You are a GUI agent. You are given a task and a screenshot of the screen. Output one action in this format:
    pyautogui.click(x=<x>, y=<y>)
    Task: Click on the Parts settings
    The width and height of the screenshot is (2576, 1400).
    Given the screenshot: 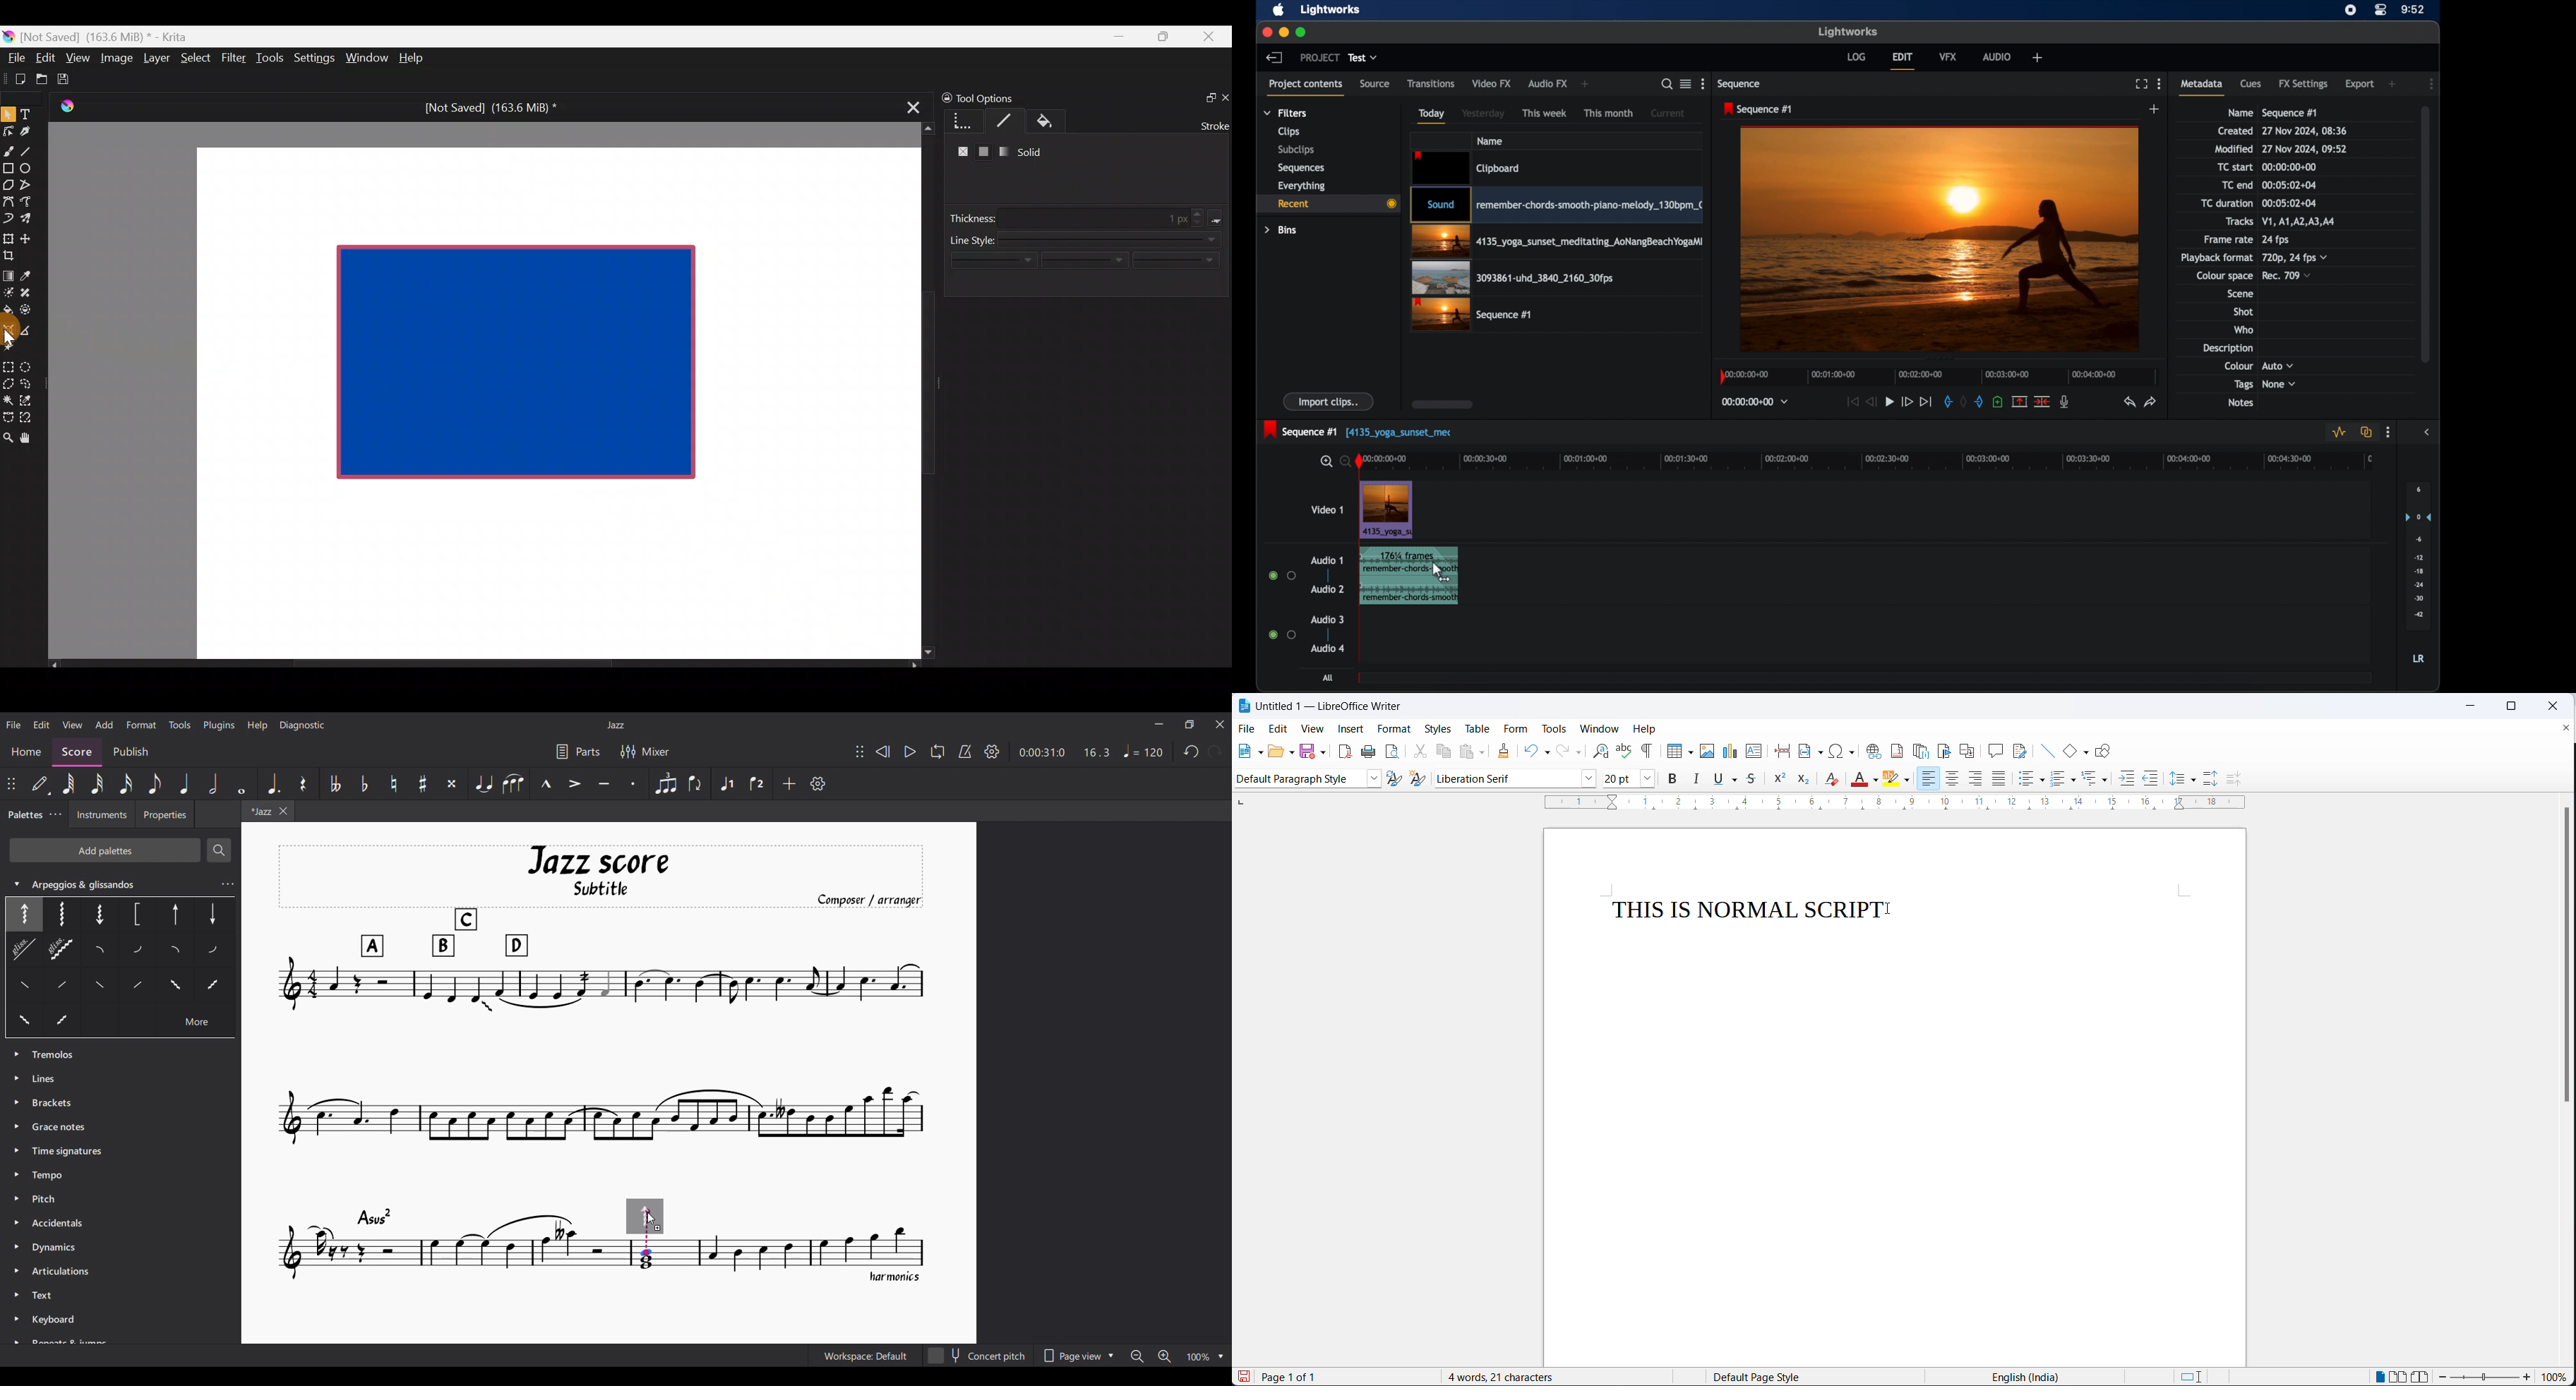 What is the action you would take?
    pyautogui.click(x=579, y=751)
    